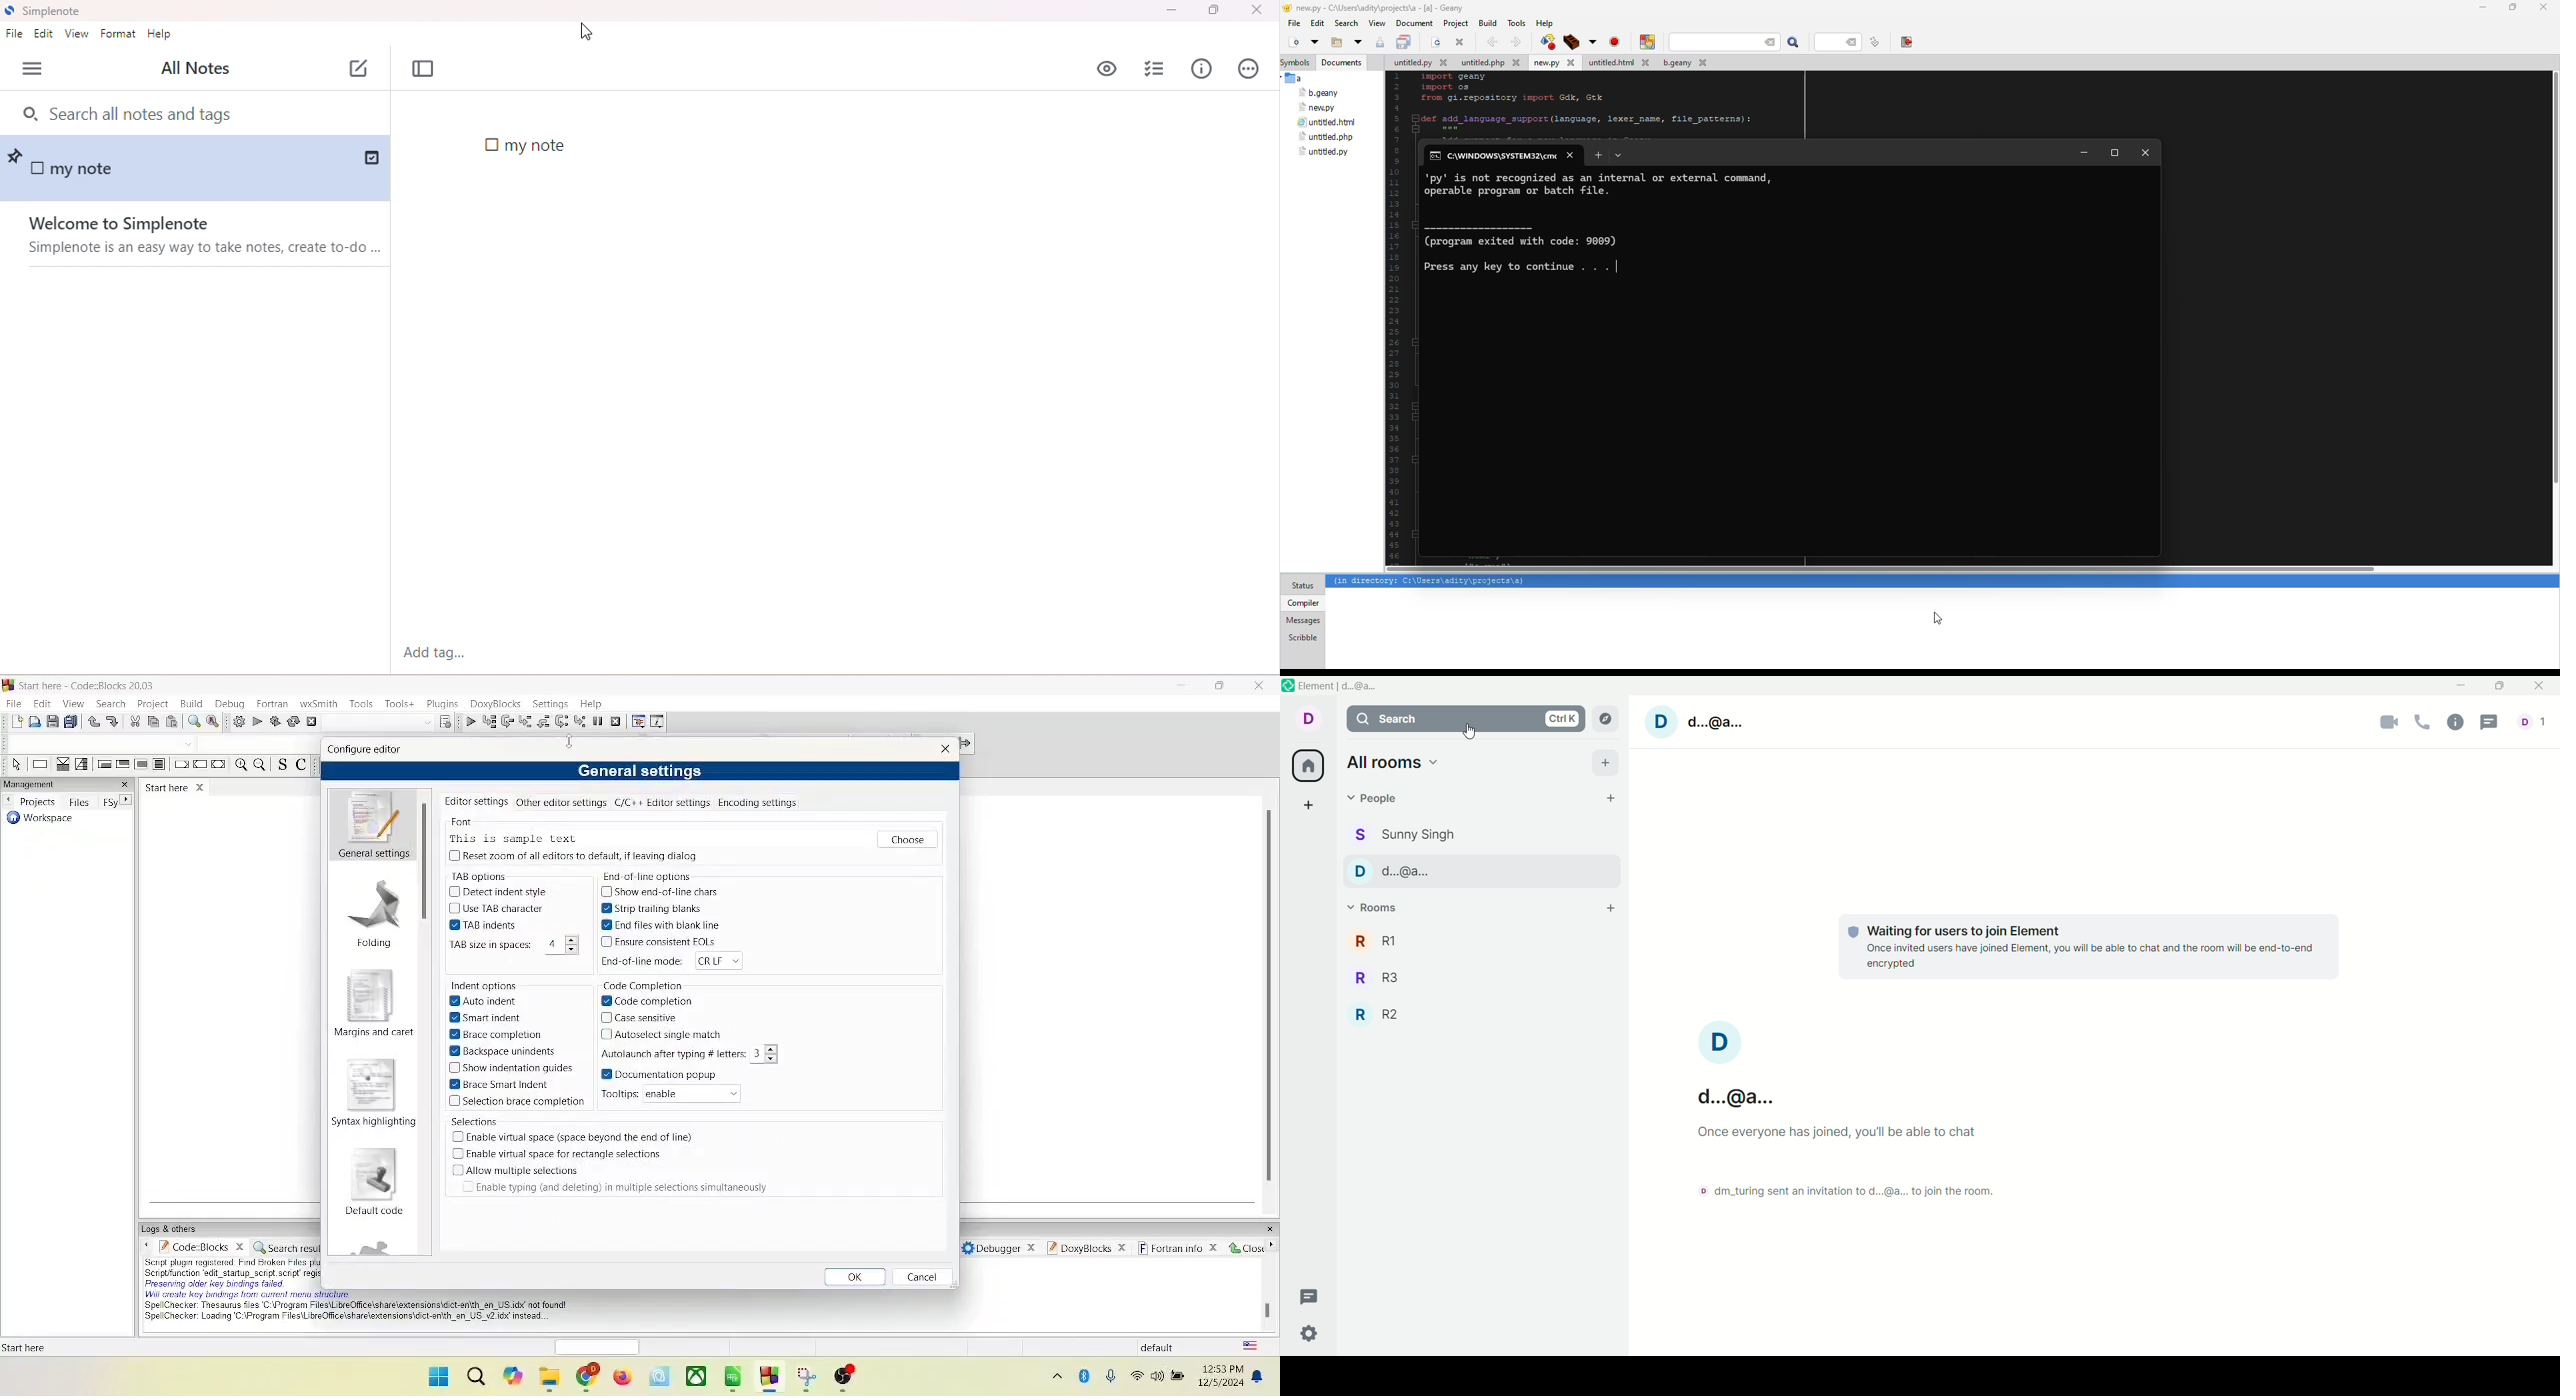 This screenshot has height=1400, width=2576. What do you see at coordinates (79, 802) in the screenshot?
I see `files` at bounding box center [79, 802].